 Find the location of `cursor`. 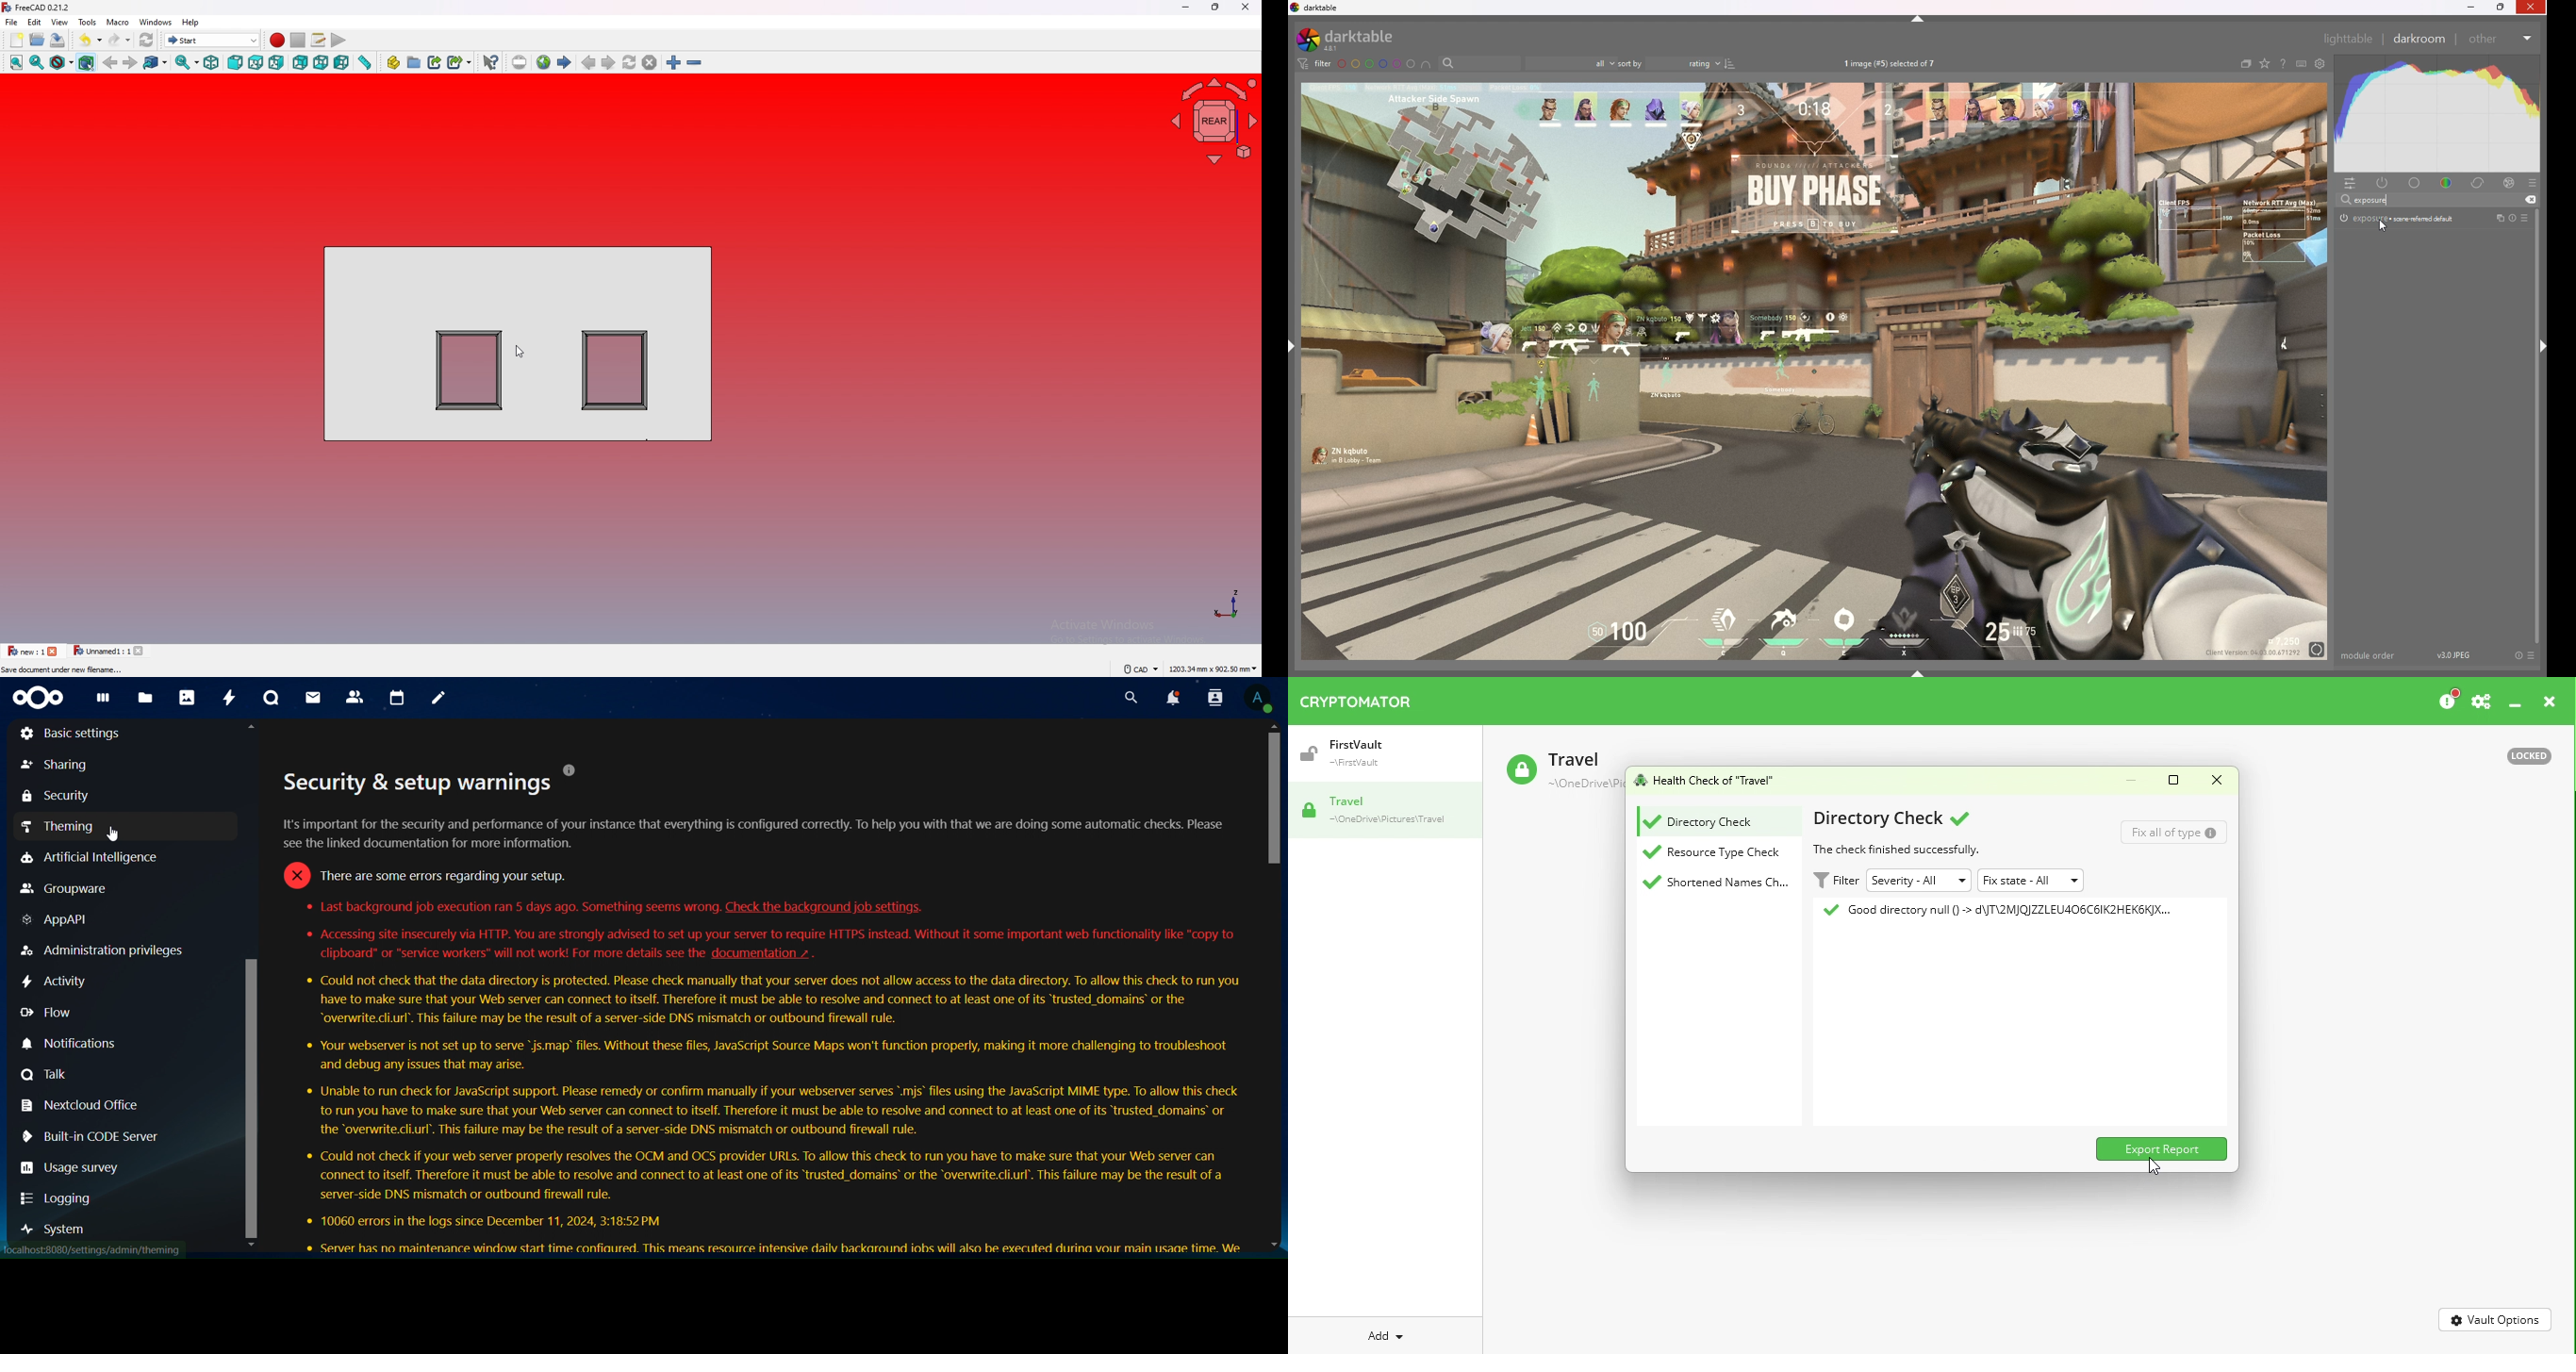

cursor is located at coordinates (2380, 227).